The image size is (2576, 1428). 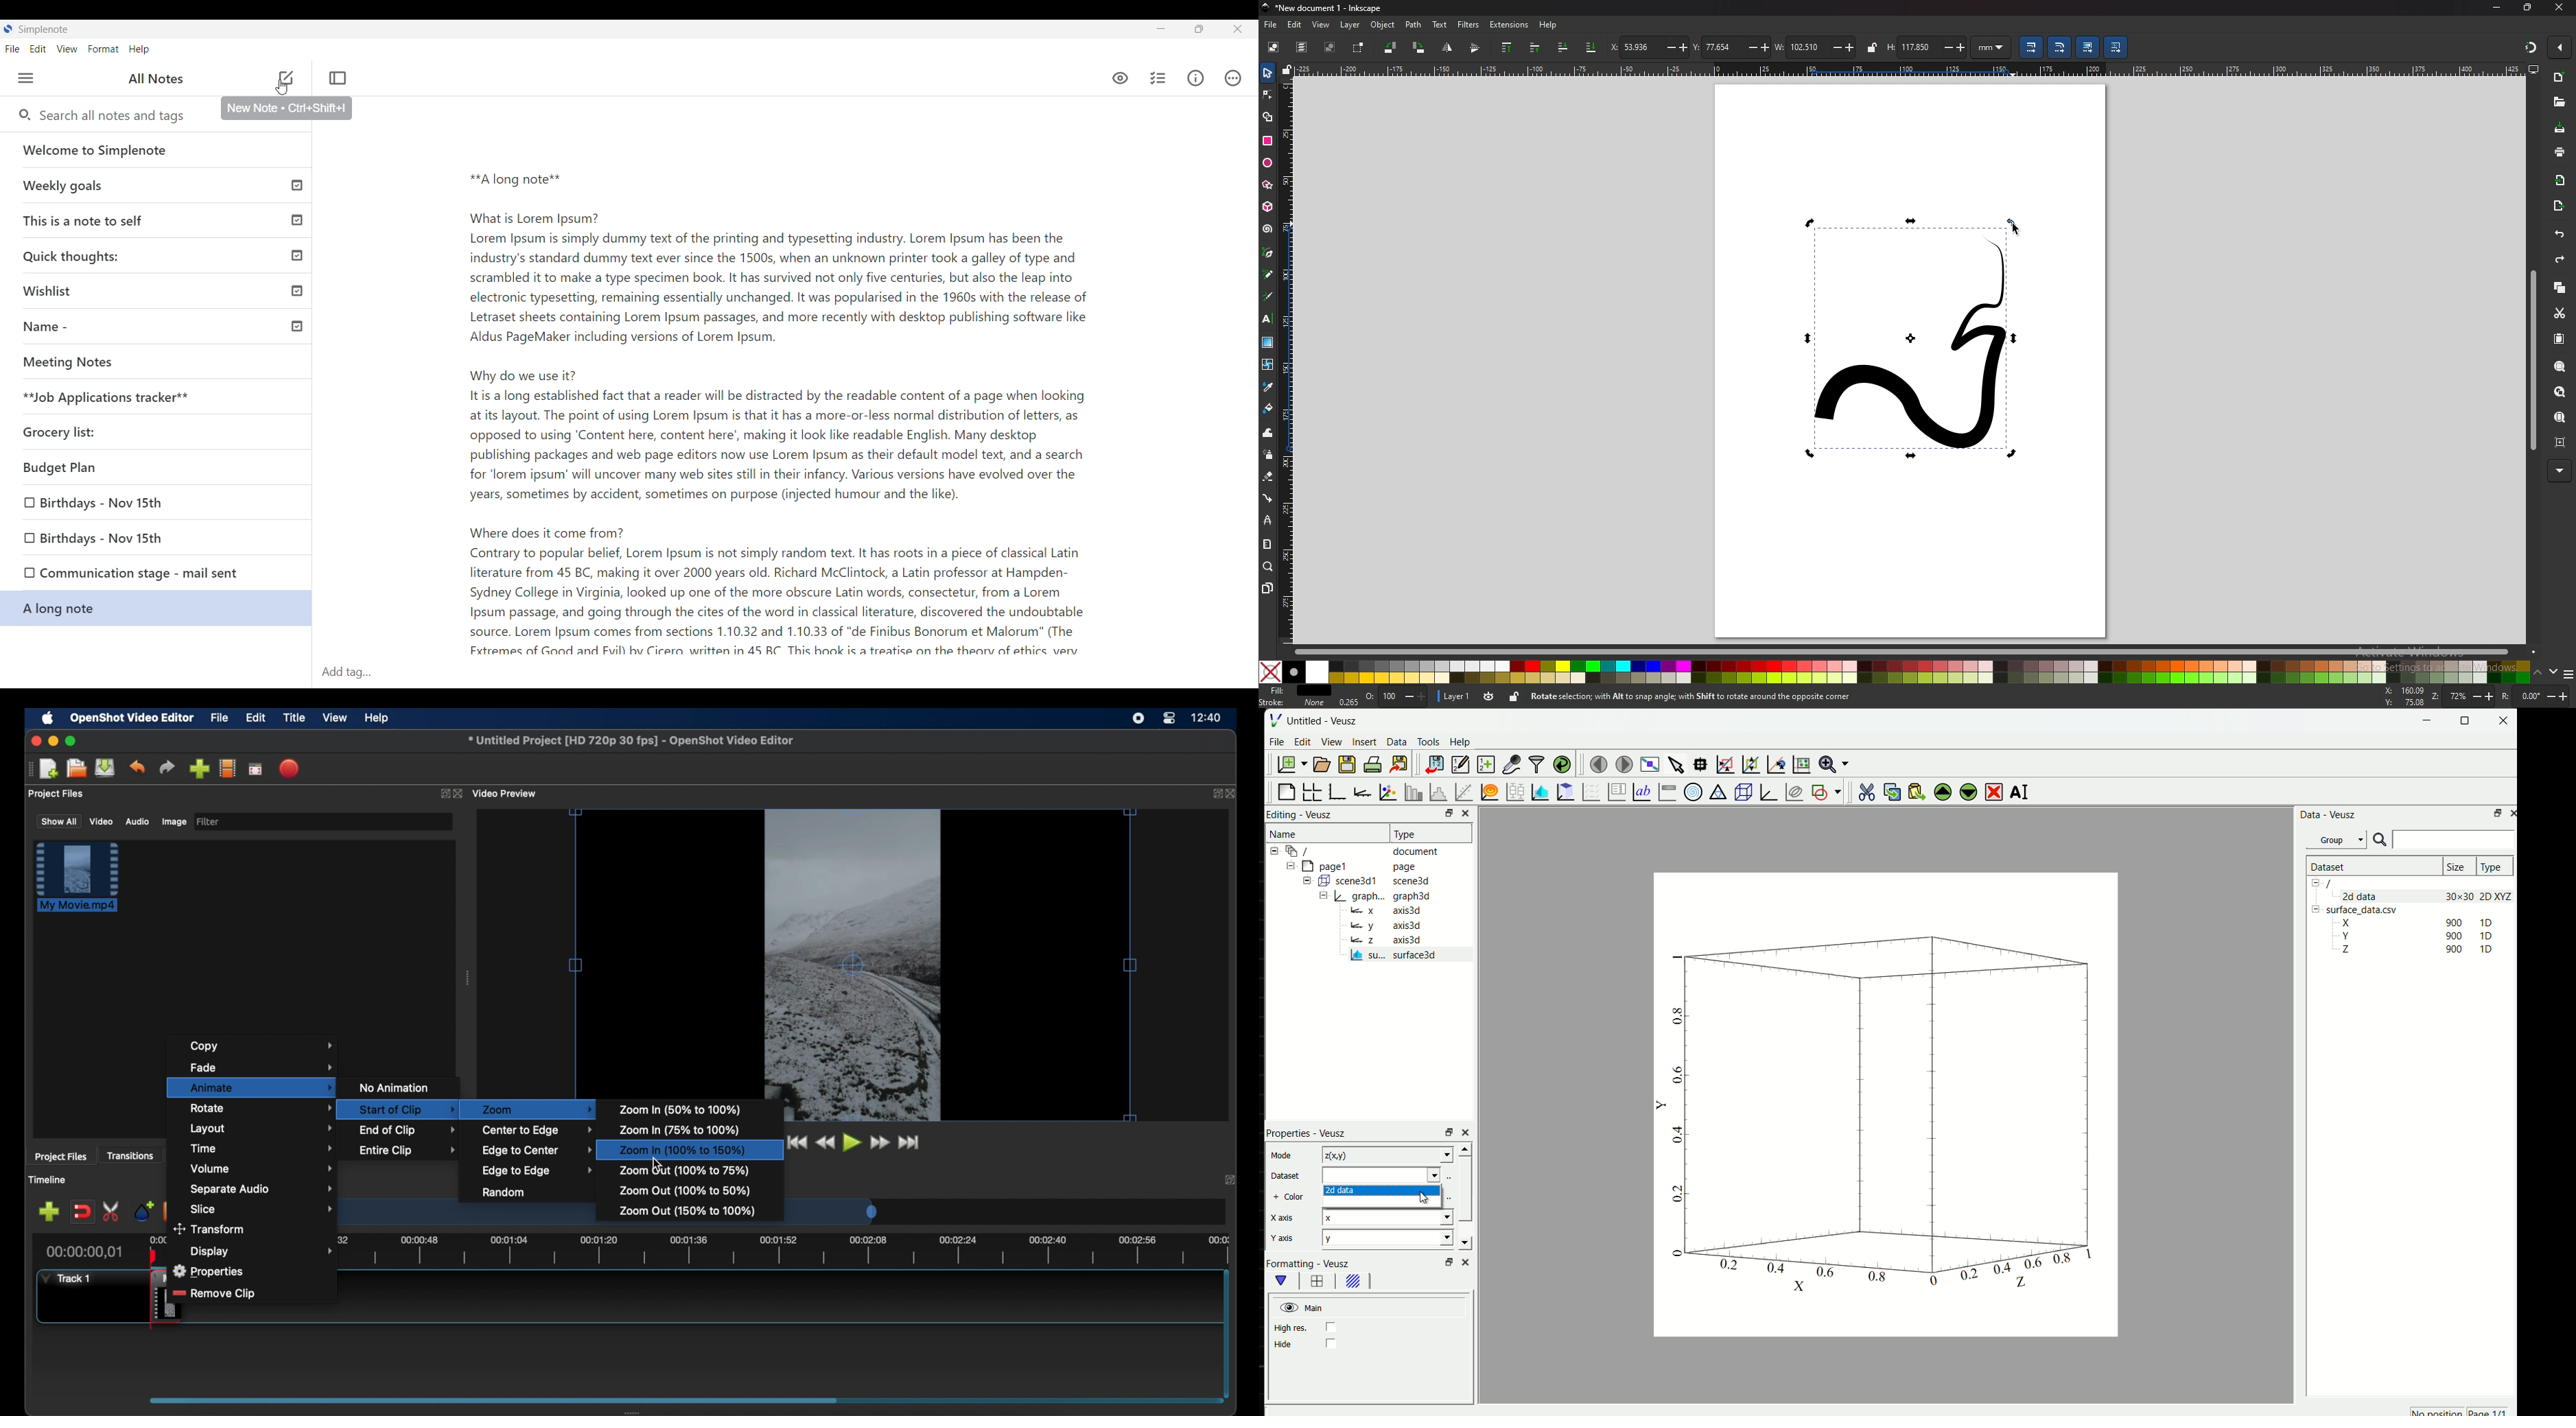 What do you see at coordinates (1282, 1154) in the screenshot?
I see `Mode` at bounding box center [1282, 1154].